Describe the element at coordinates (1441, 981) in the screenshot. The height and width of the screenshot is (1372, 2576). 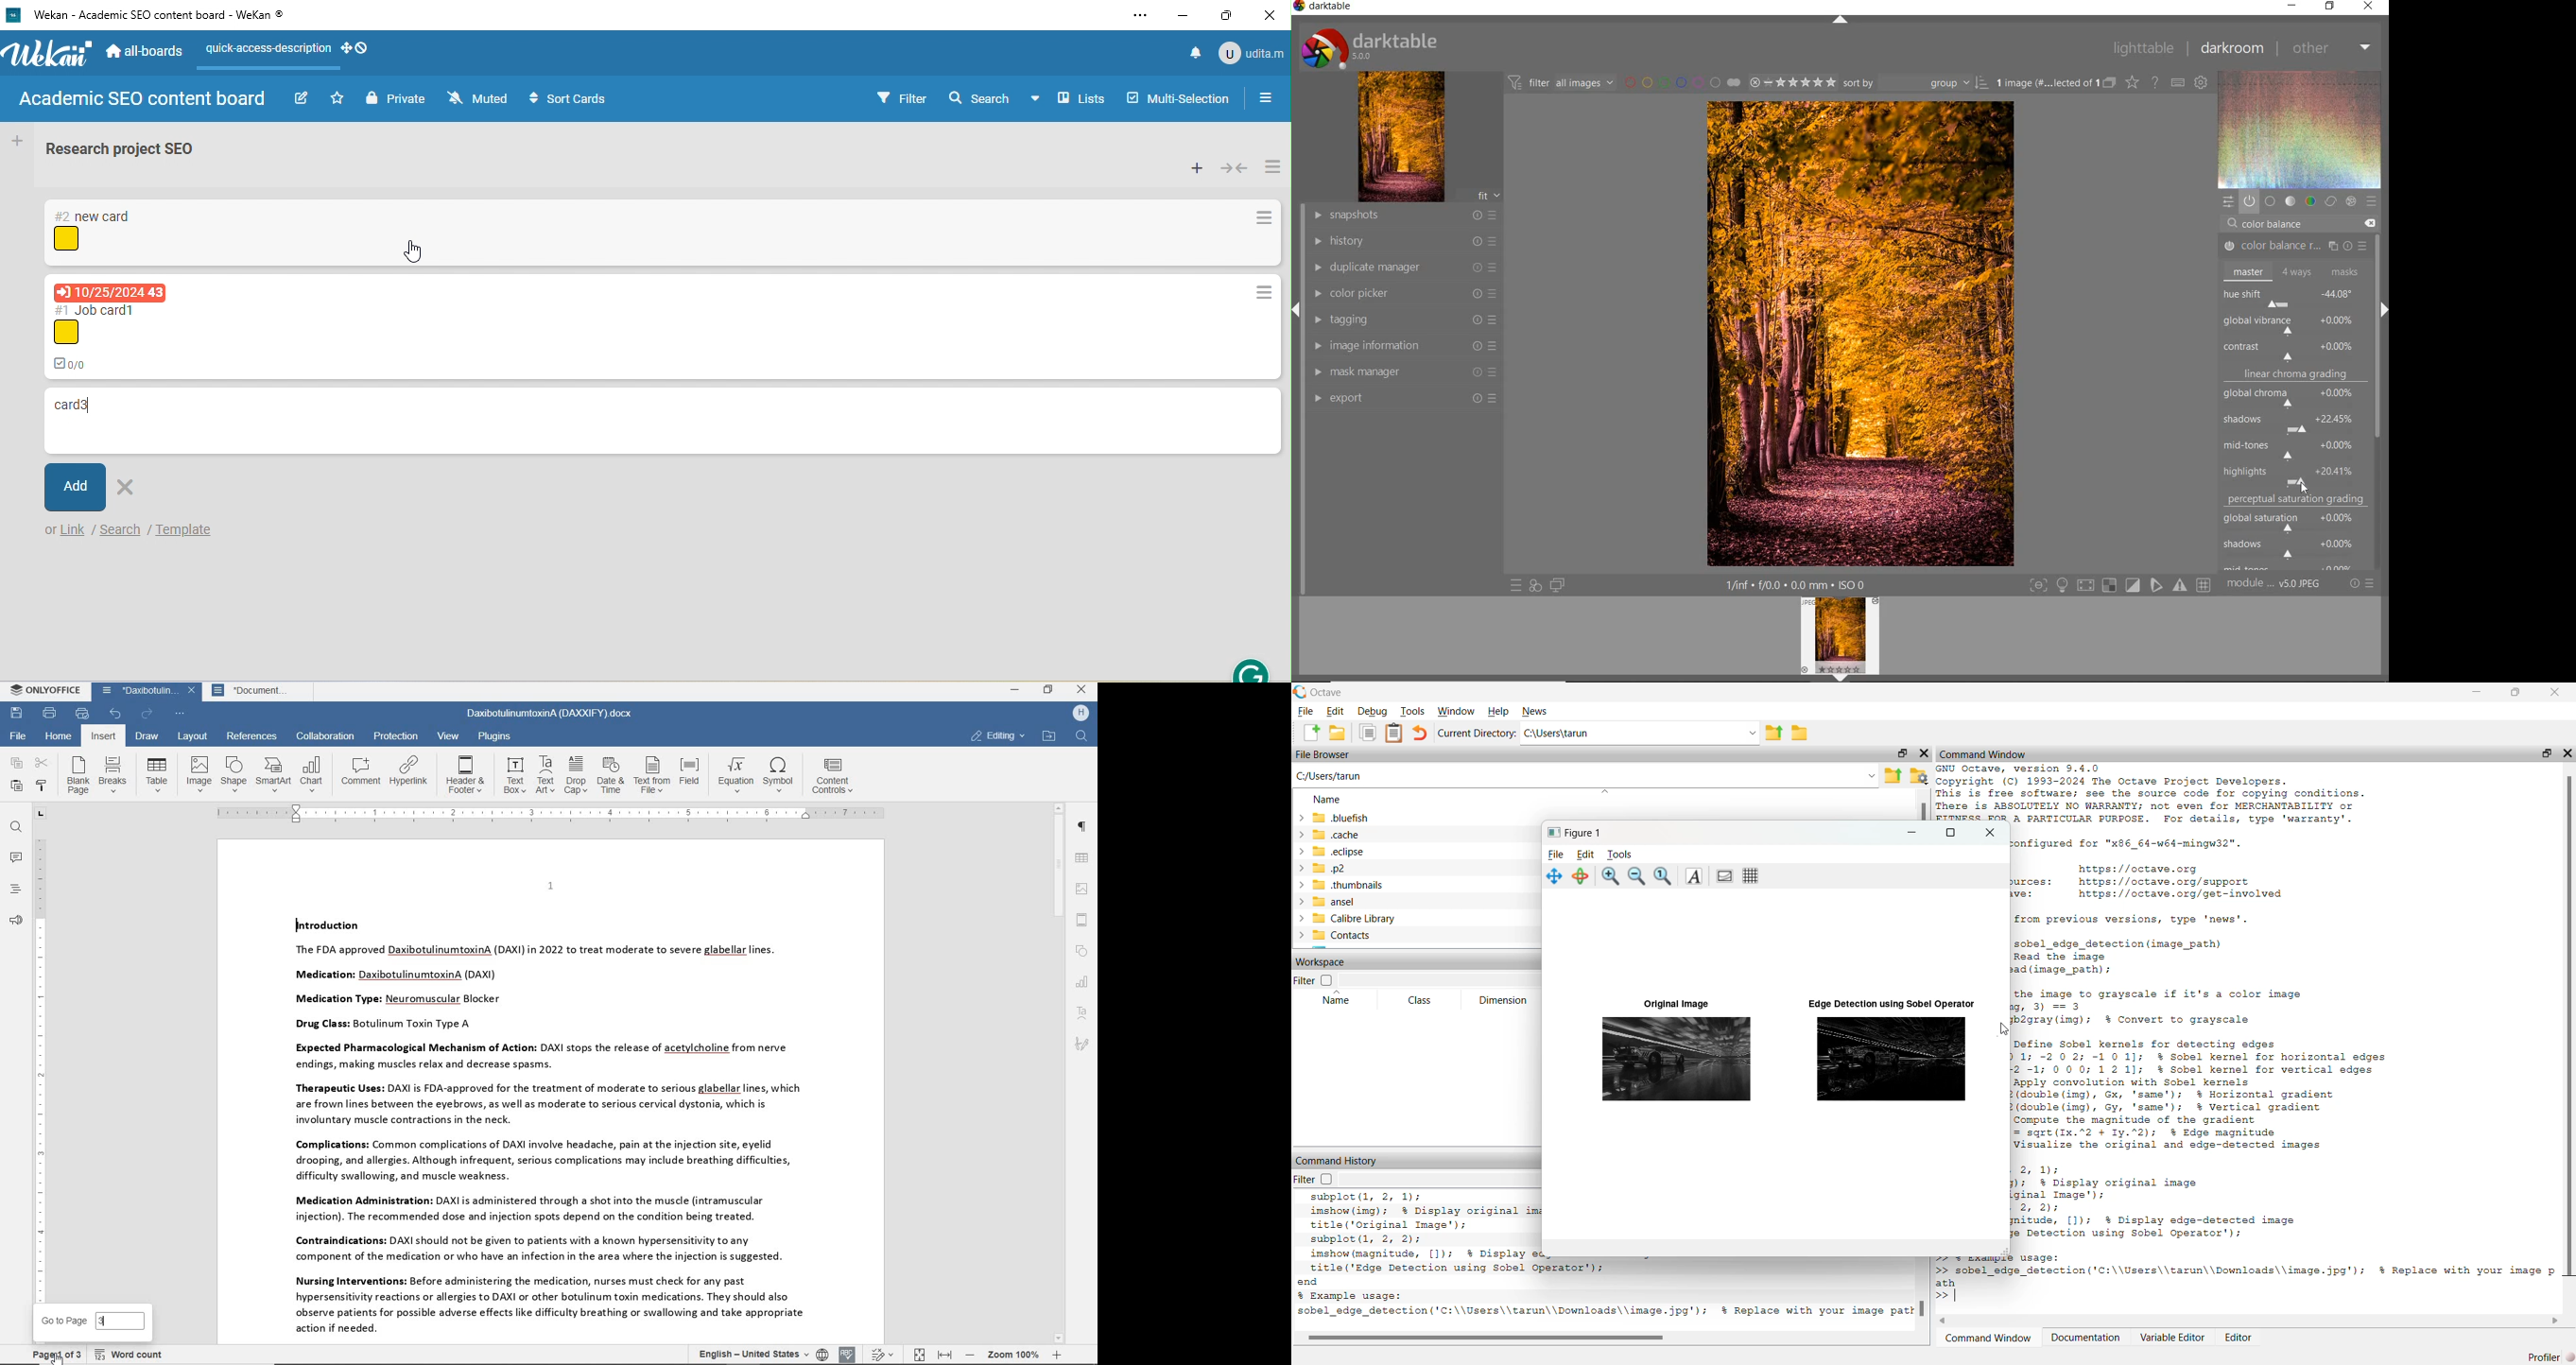
I see `dropdown` at that location.